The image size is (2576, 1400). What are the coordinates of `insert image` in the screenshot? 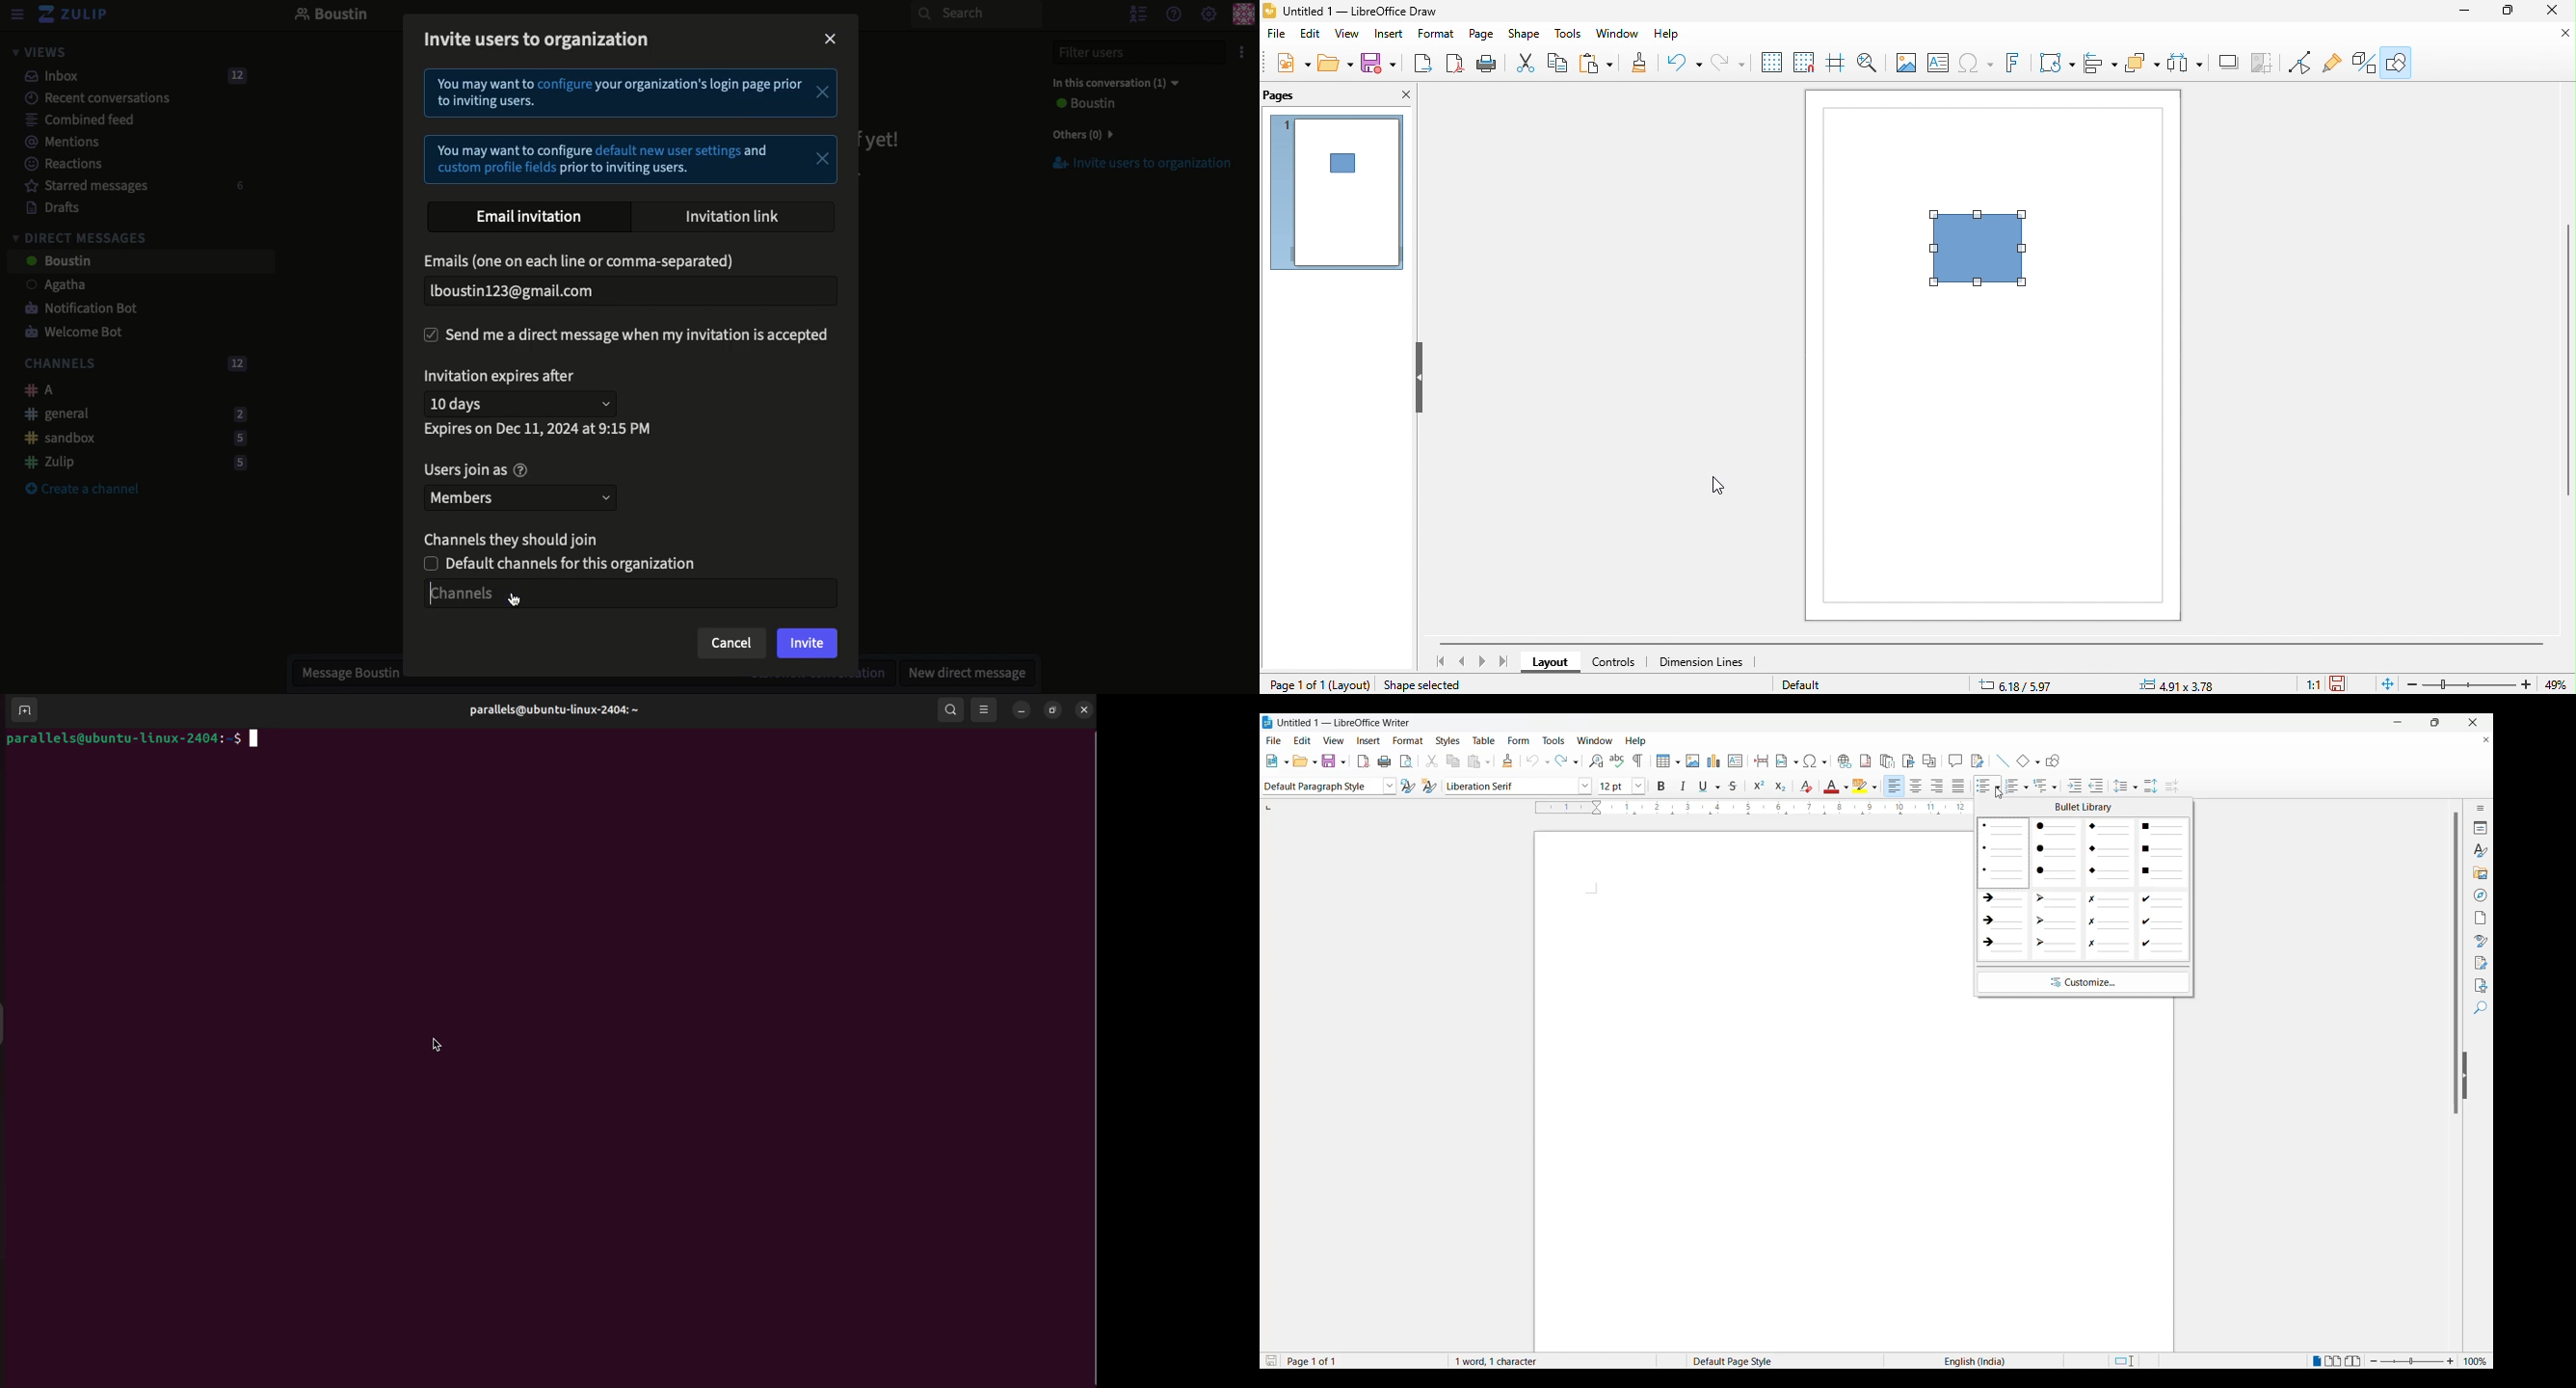 It's located at (1693, 761).